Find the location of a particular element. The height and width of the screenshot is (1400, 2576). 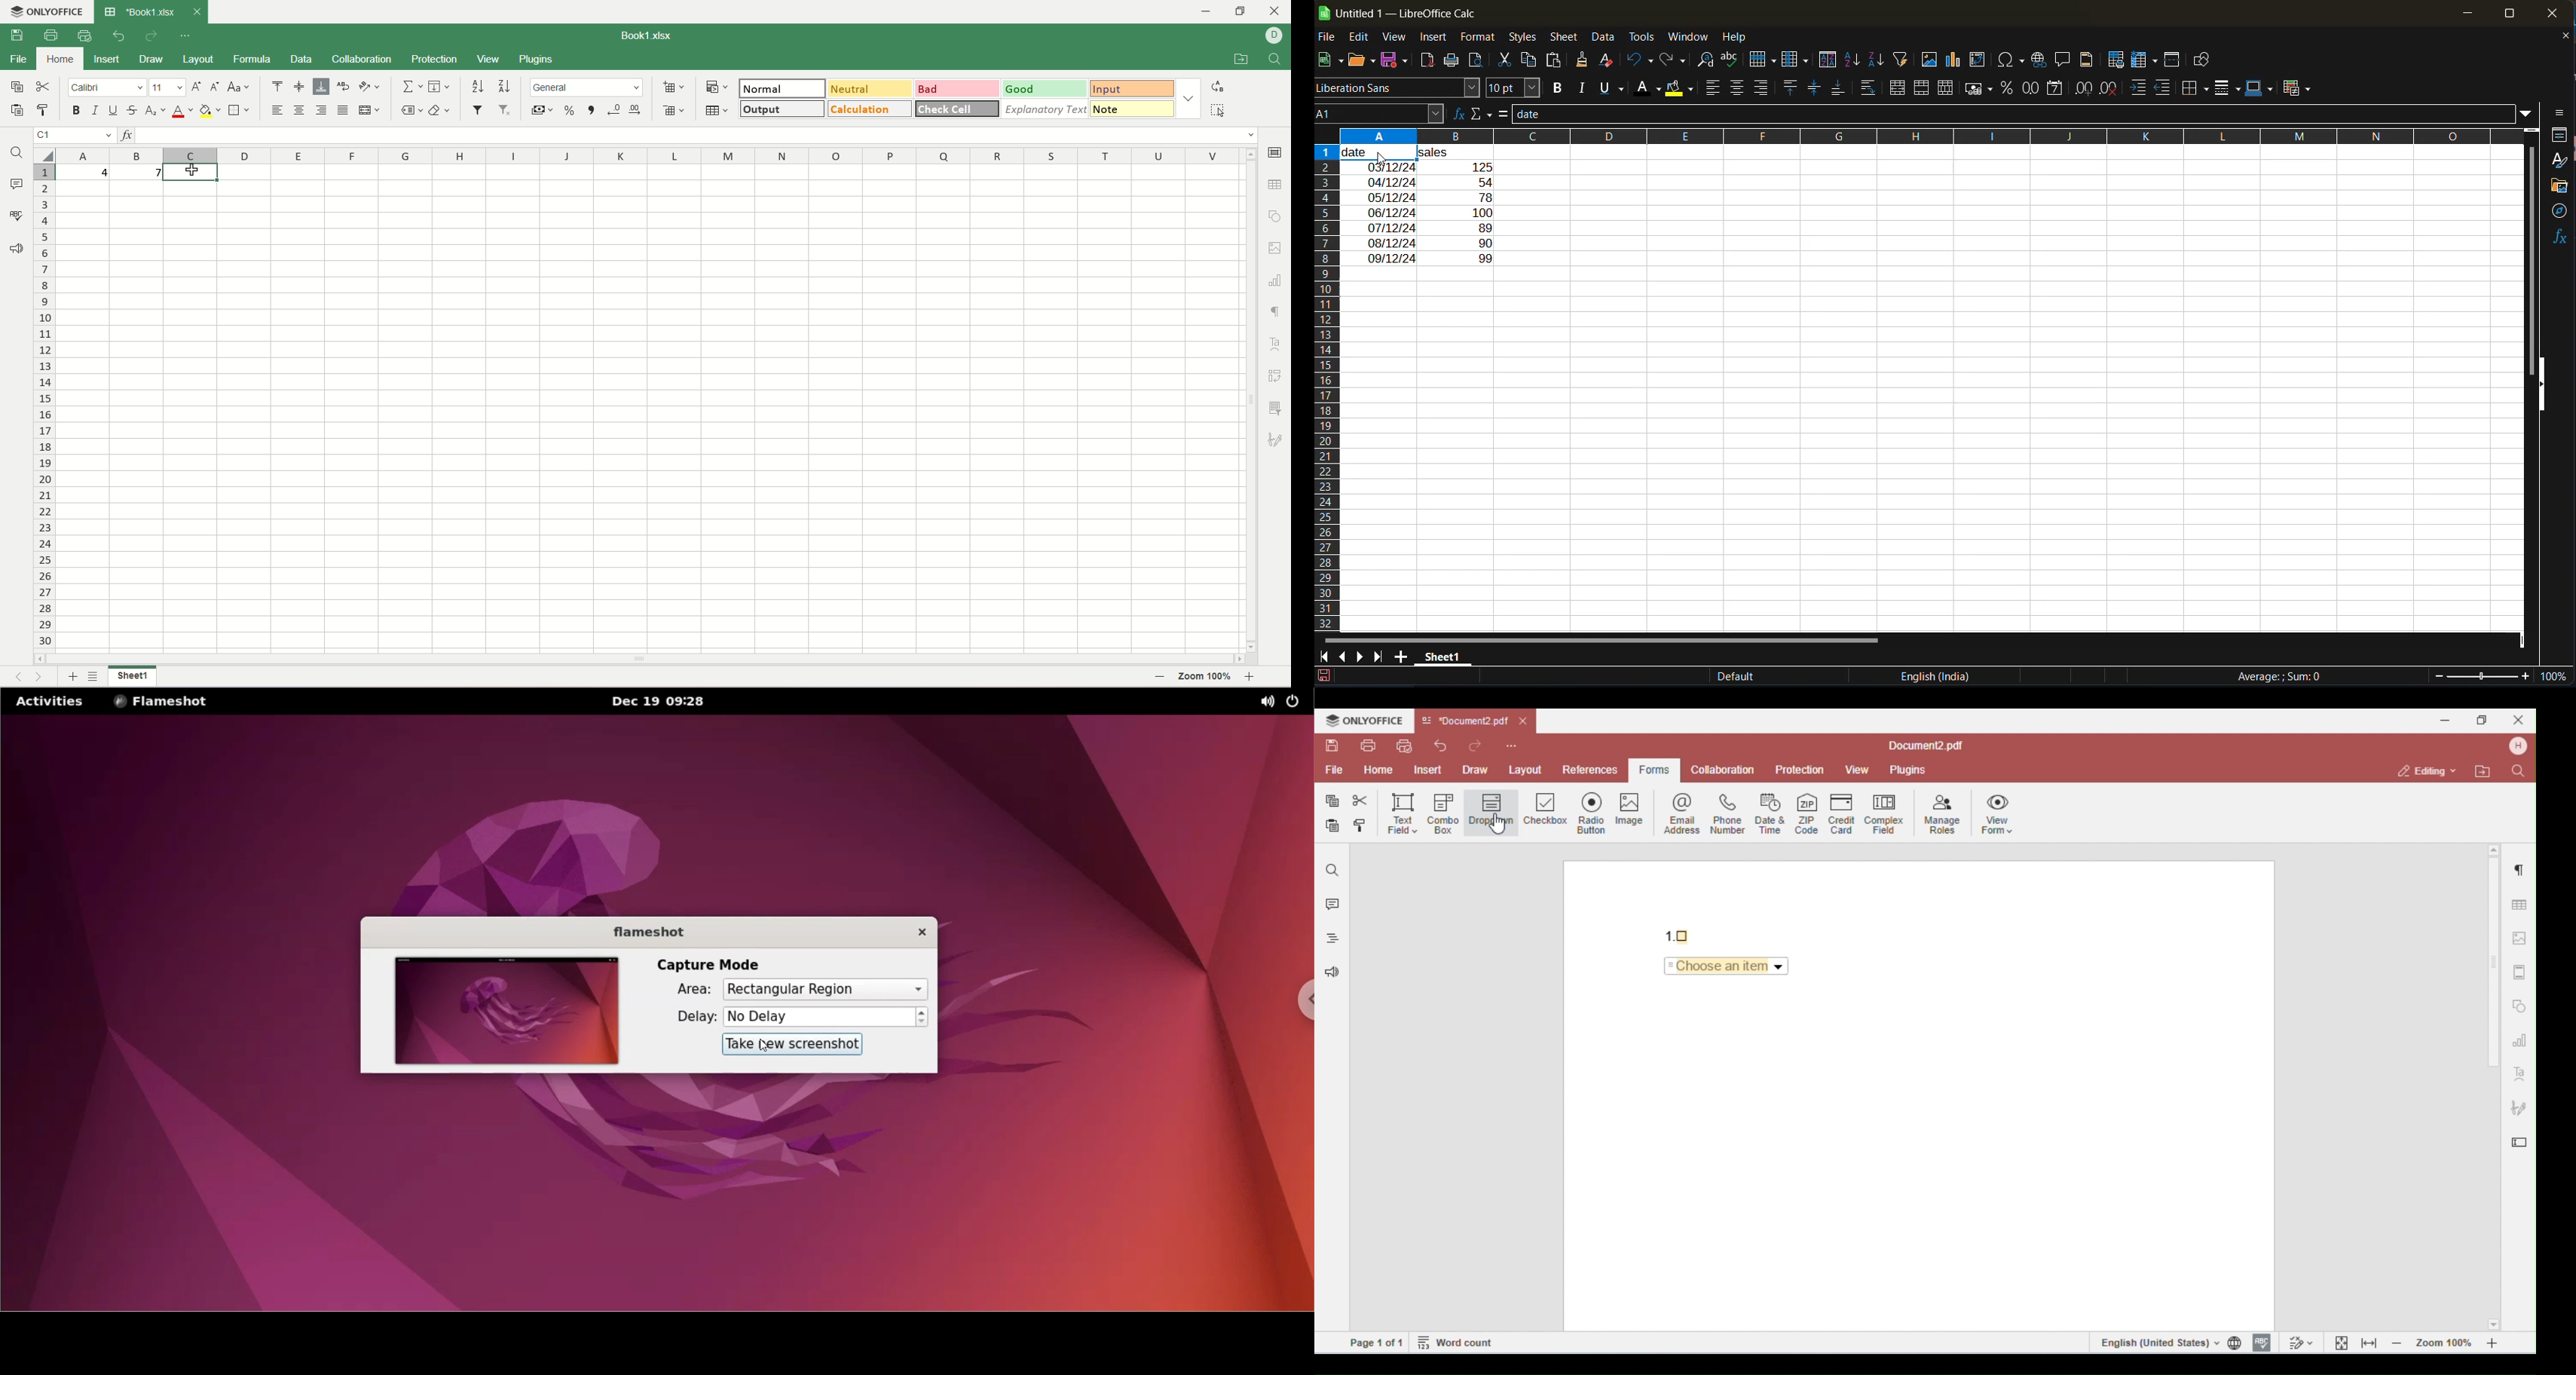

maximize is located at coordinates (2506, 12).